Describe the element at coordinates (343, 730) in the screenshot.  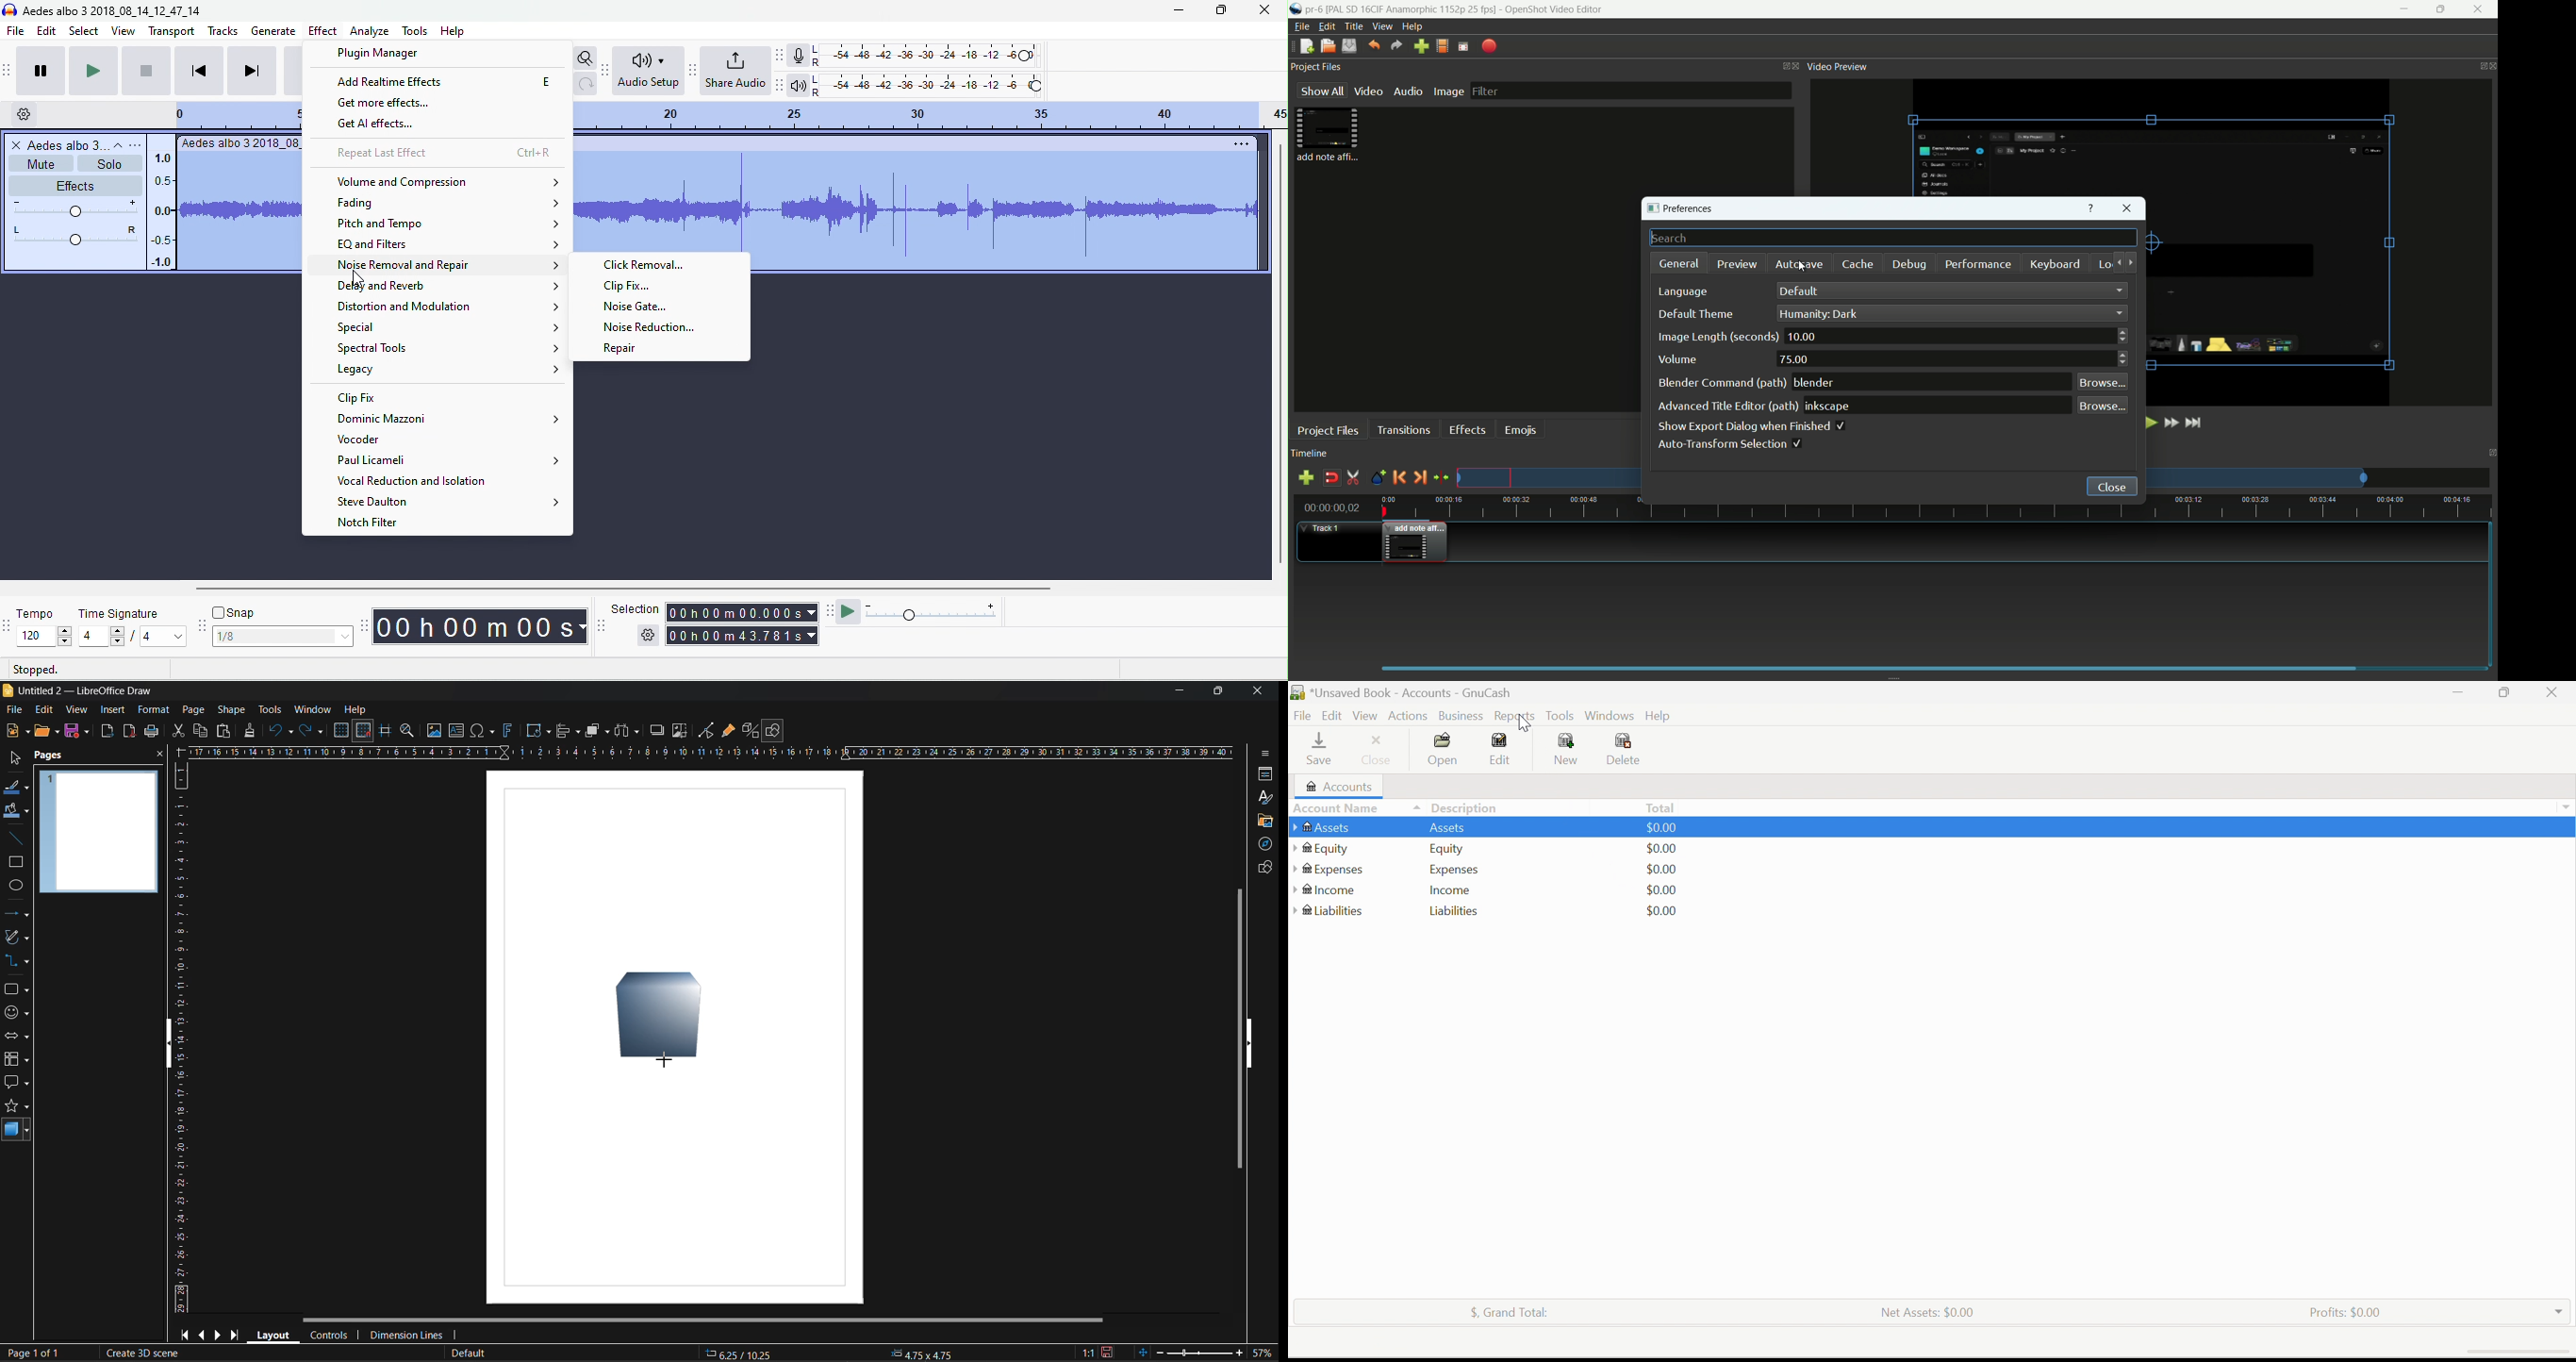
I see `display grid` at that location.